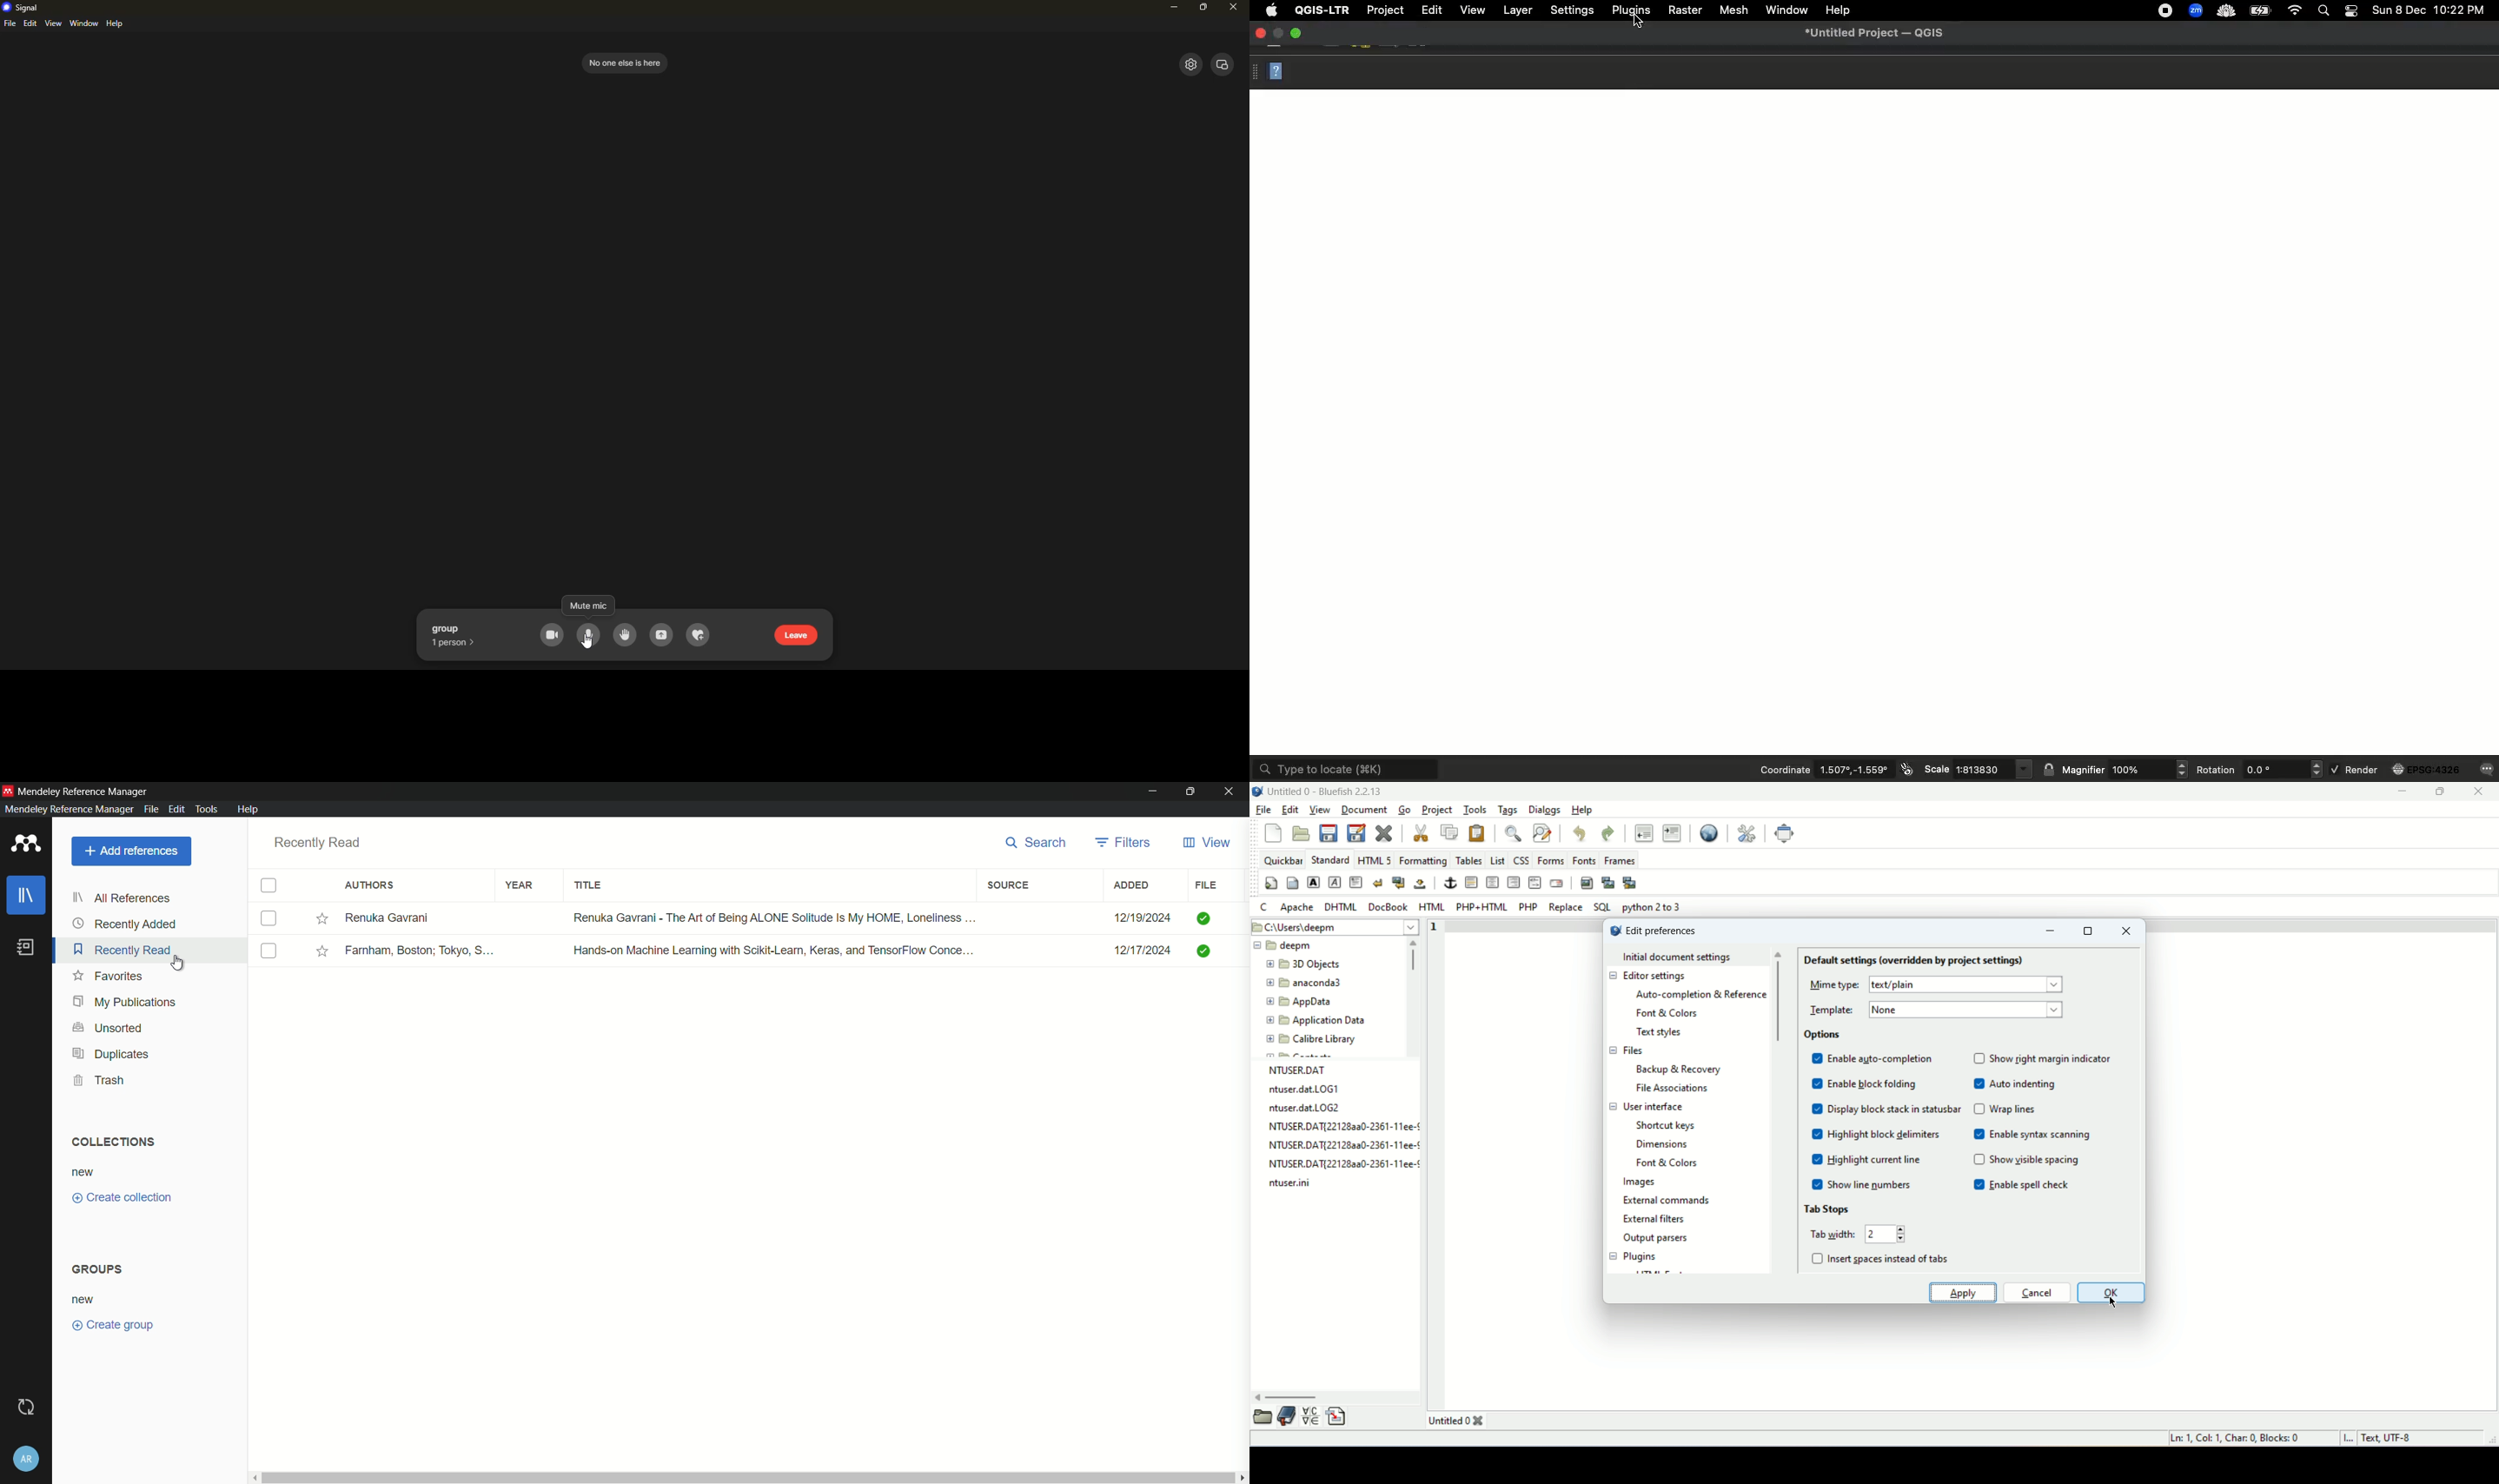  Describe the element at coordinates (2399, 792) in the screenshot. I see `minimize` at that location.